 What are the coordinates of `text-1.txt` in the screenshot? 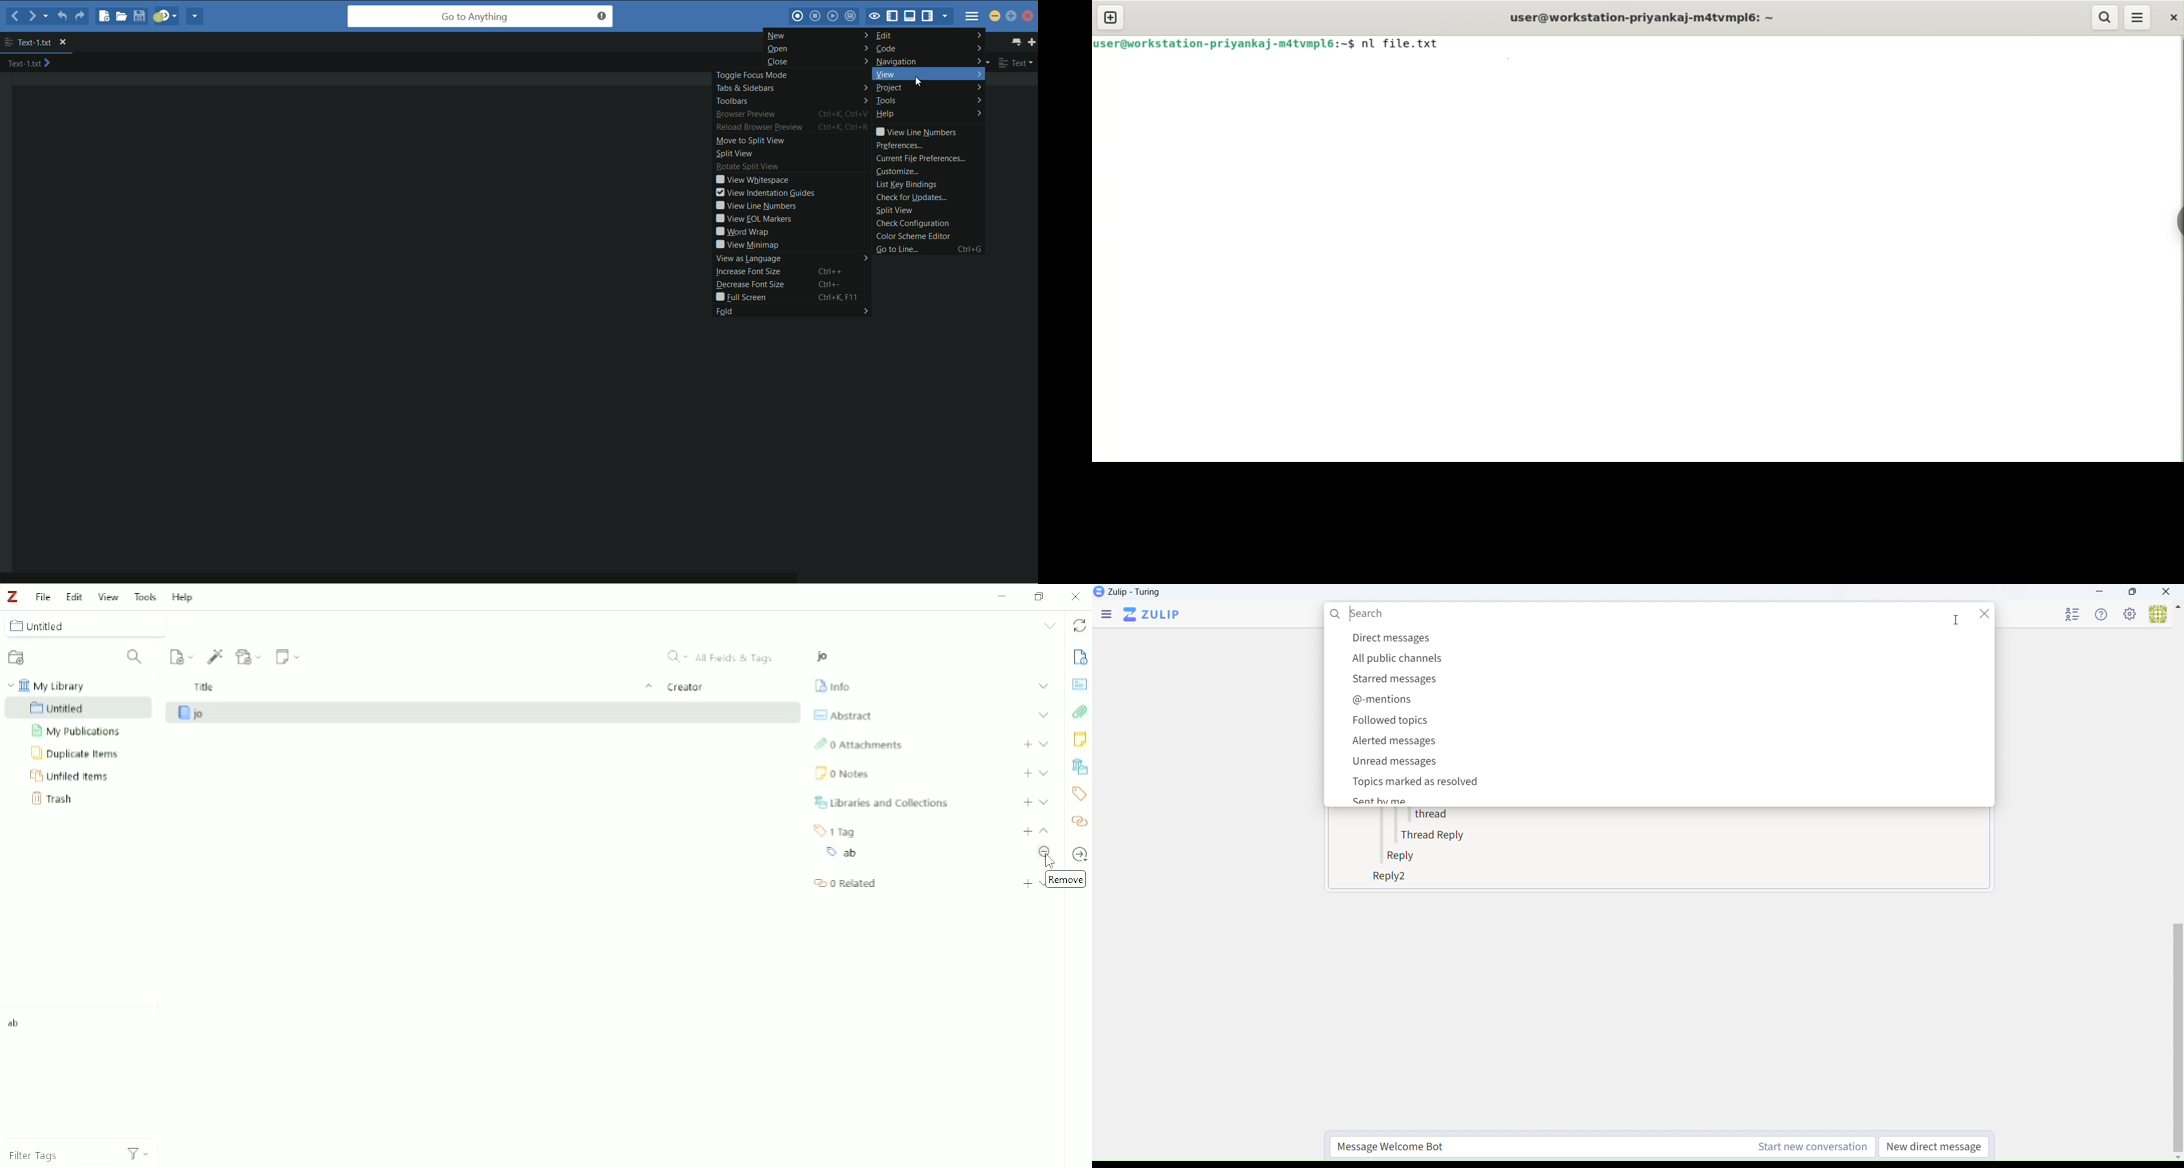 It's located at (30, 42).